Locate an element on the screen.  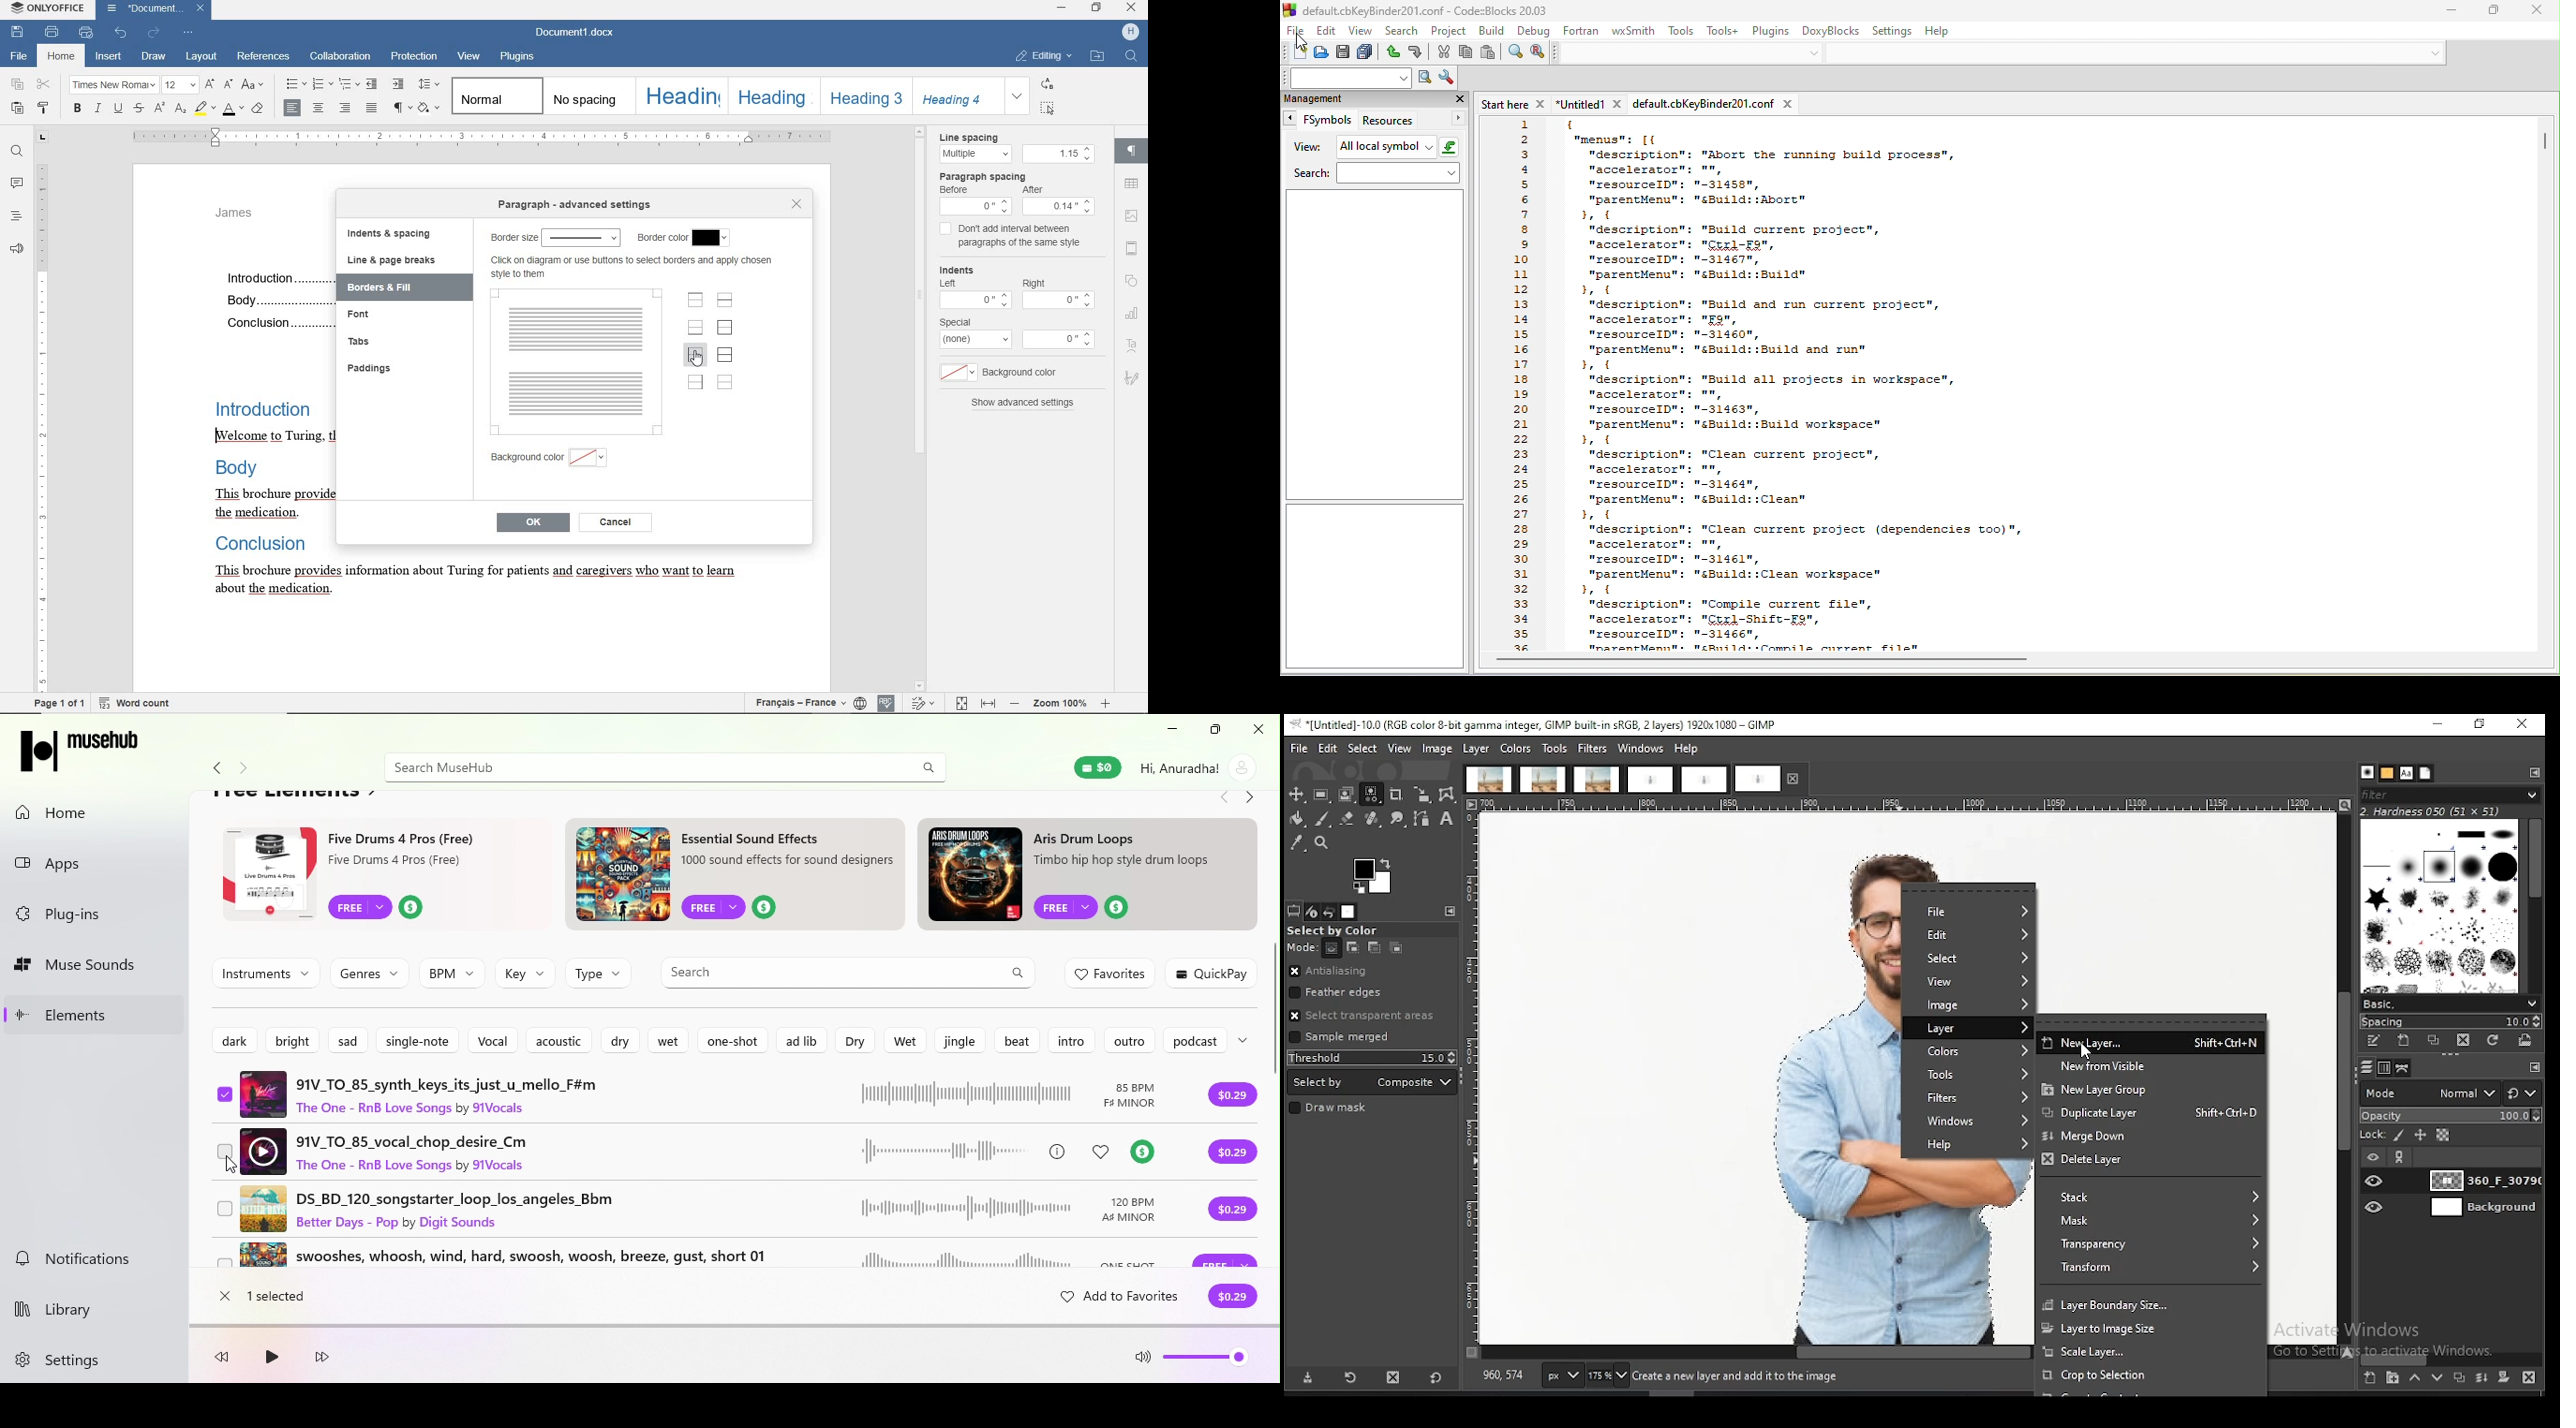
Word count is located at coordinates (134, 703).